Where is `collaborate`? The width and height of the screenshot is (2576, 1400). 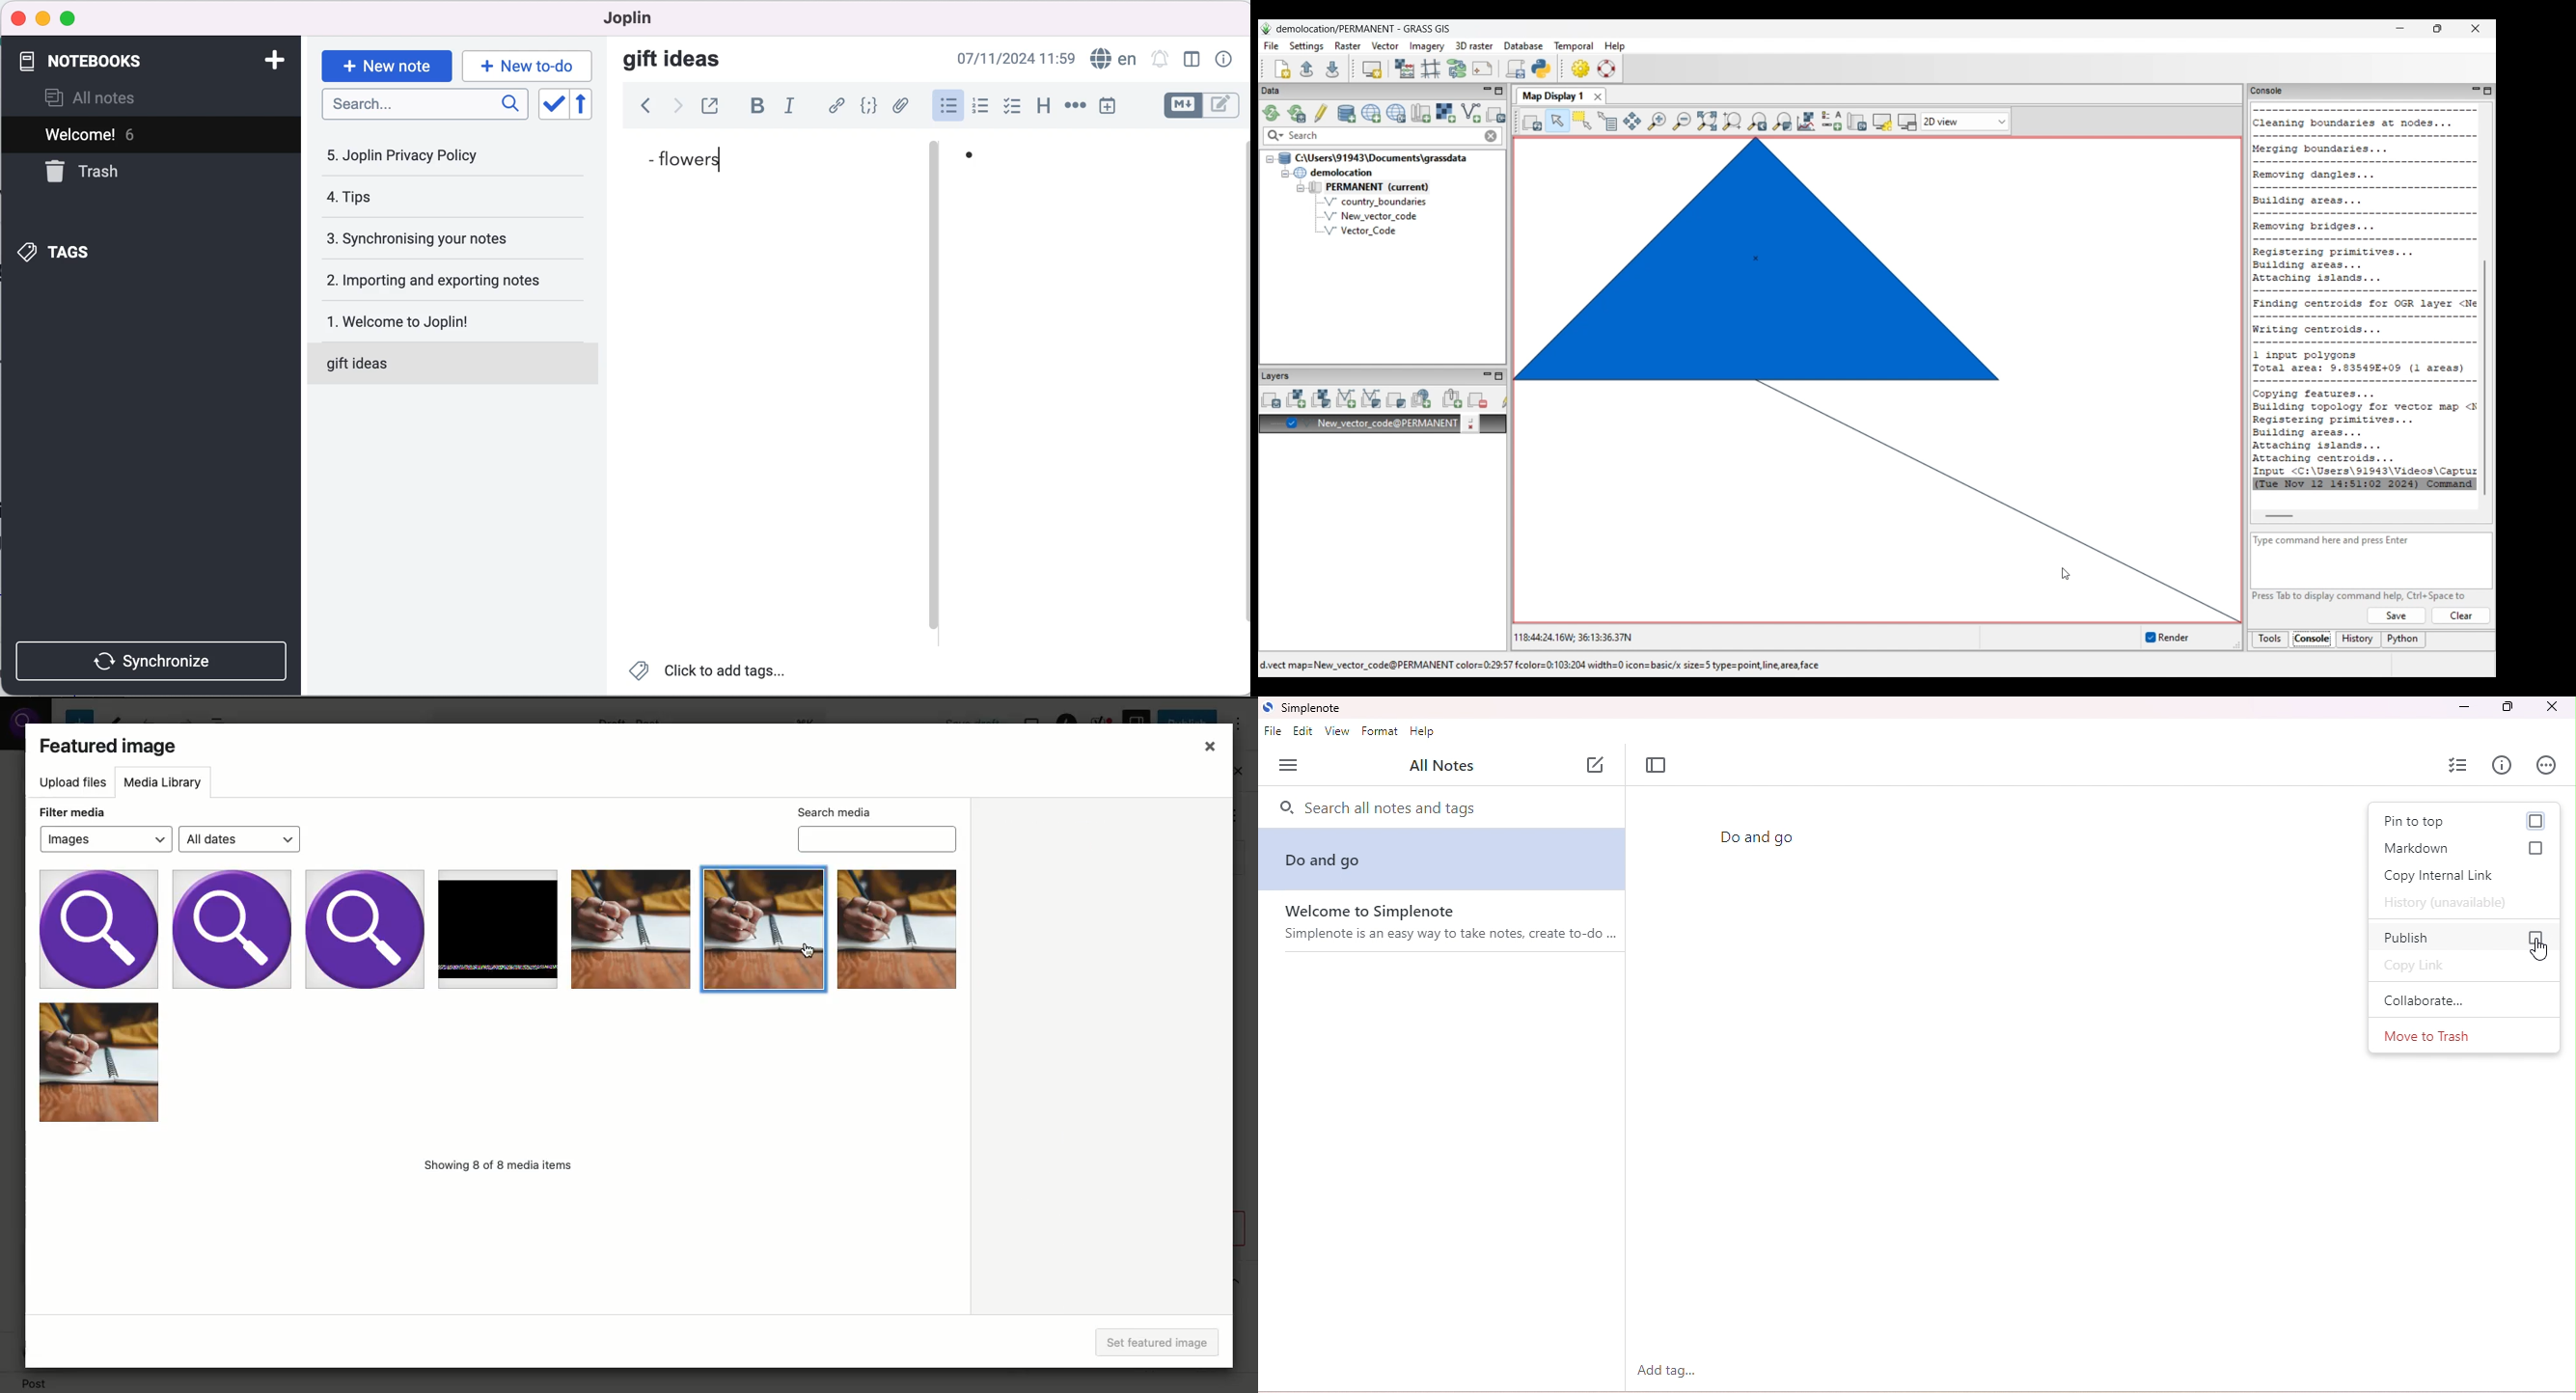
collaborate is located at coordinates (2457, 1000).